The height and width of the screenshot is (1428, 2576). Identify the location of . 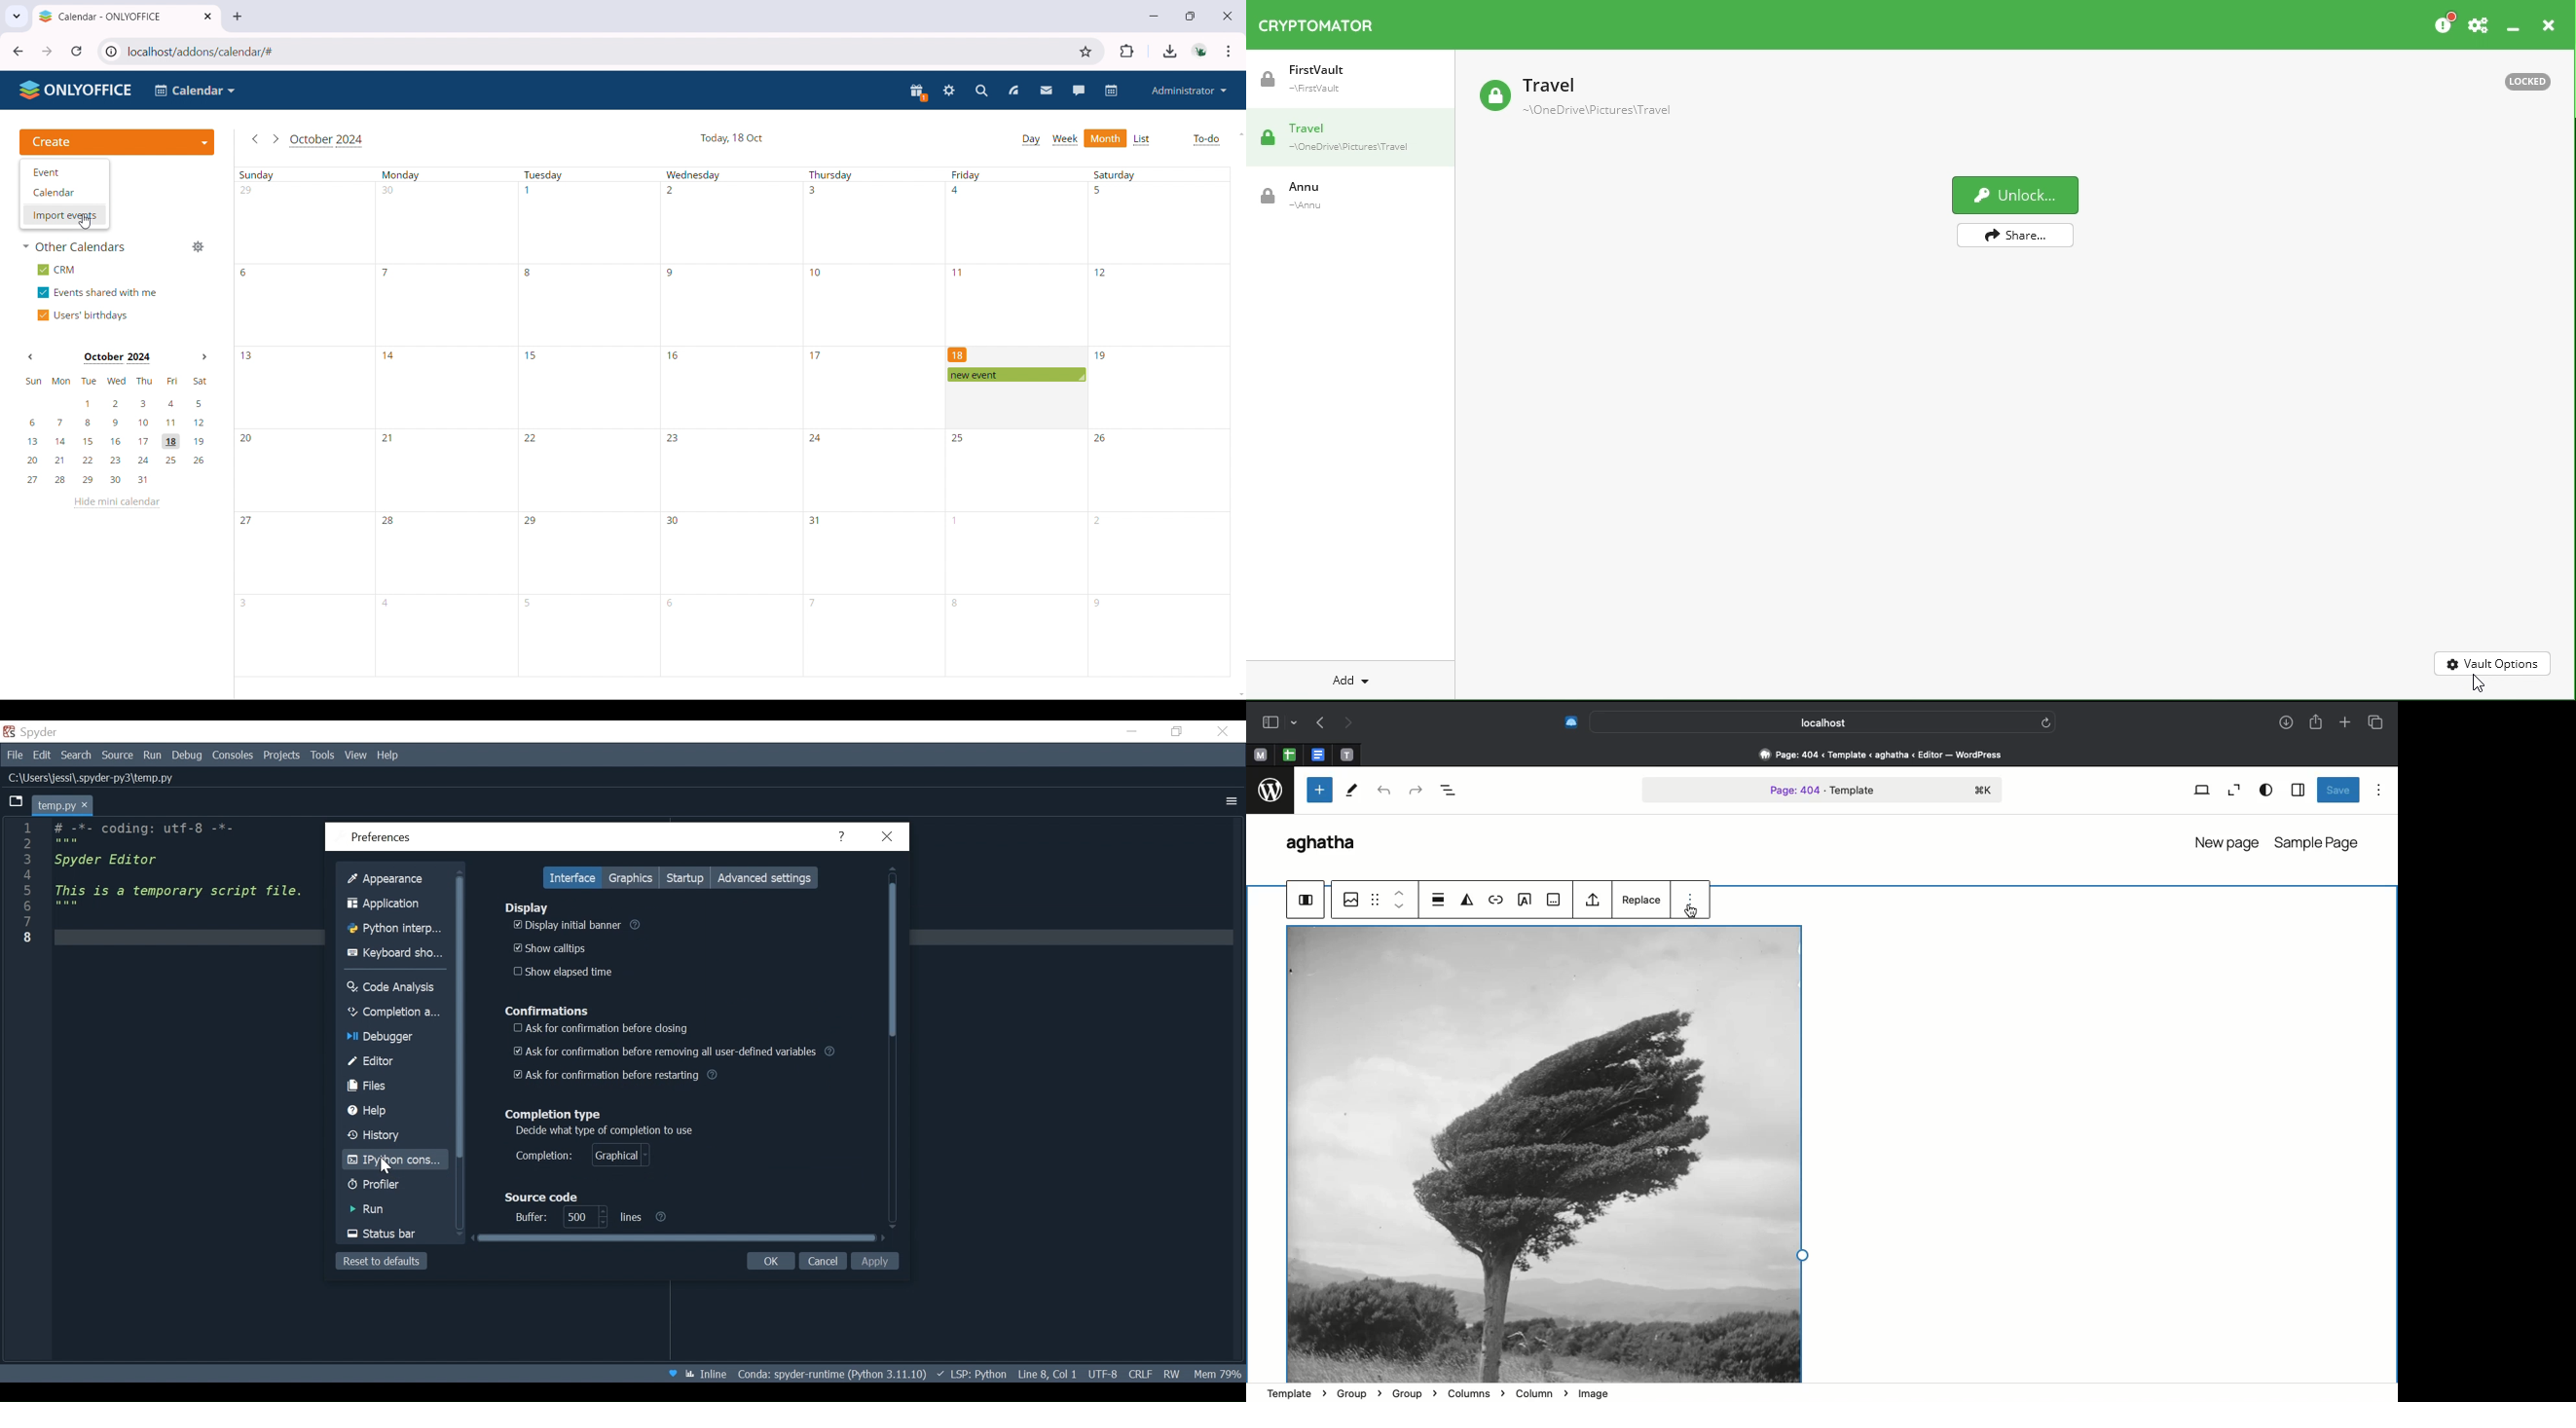
(641, 928).